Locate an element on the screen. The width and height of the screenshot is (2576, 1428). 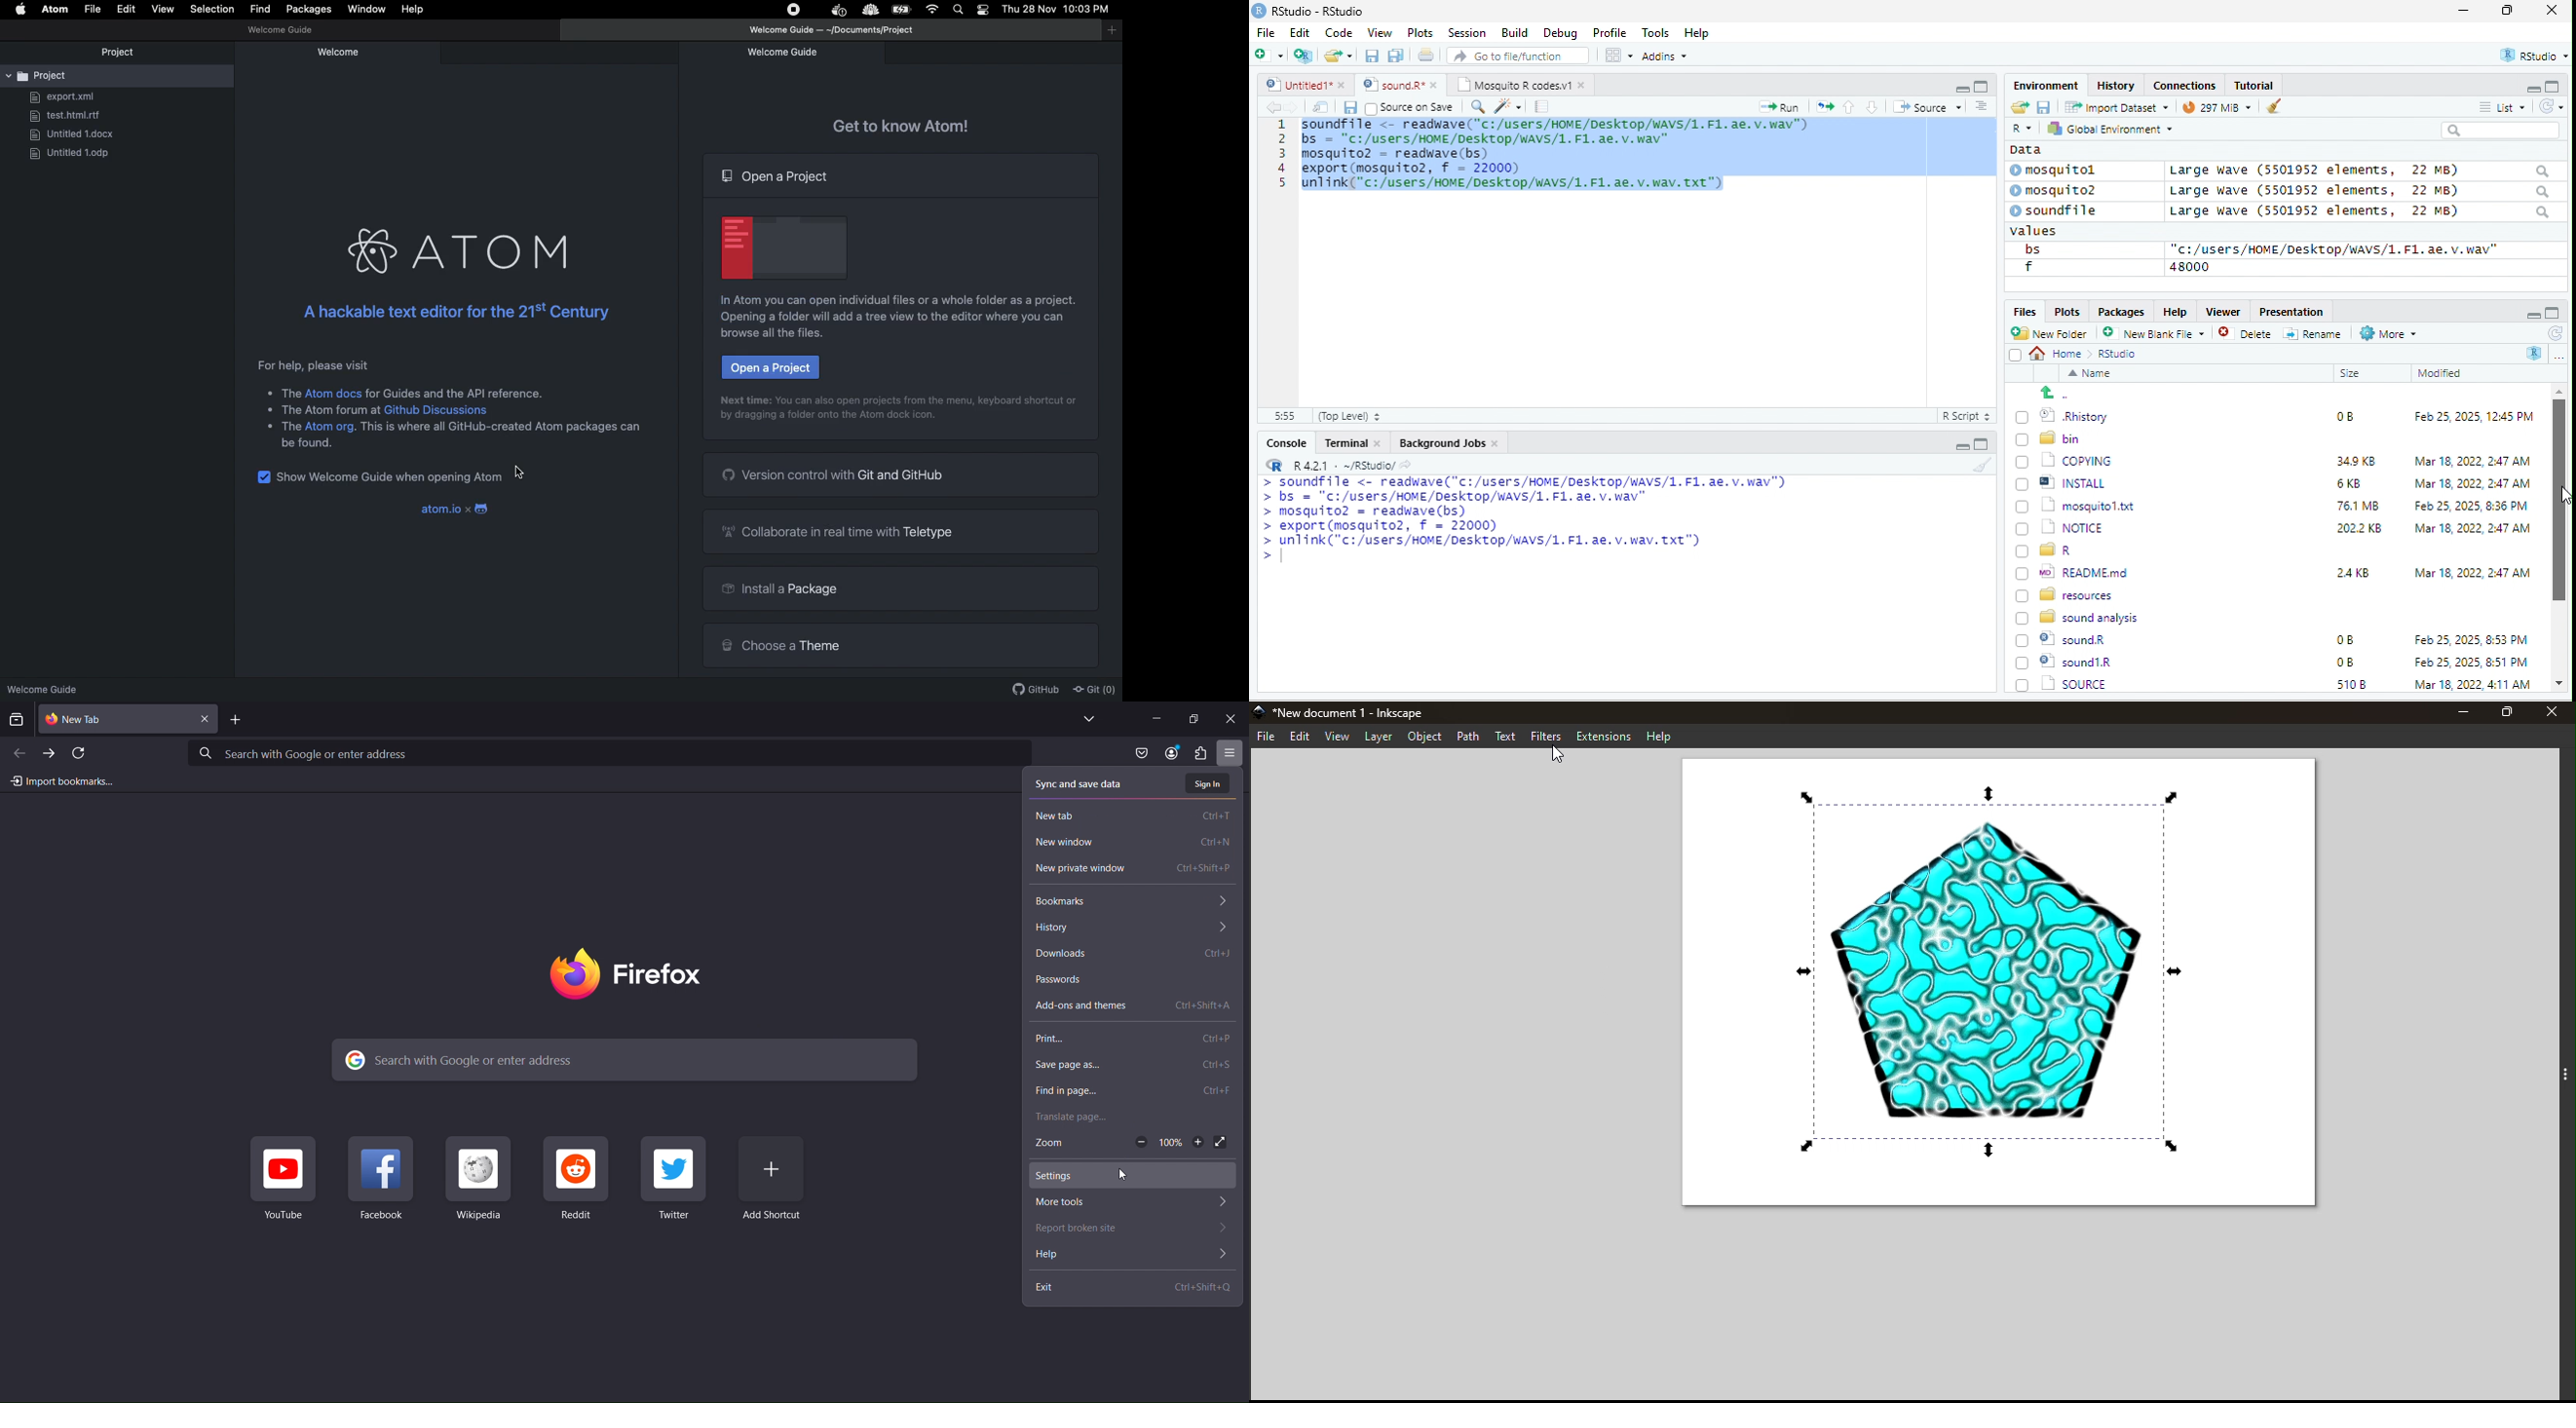
Mar 18, 2022, 4:11 AM is located at coordinates (2471, 662).